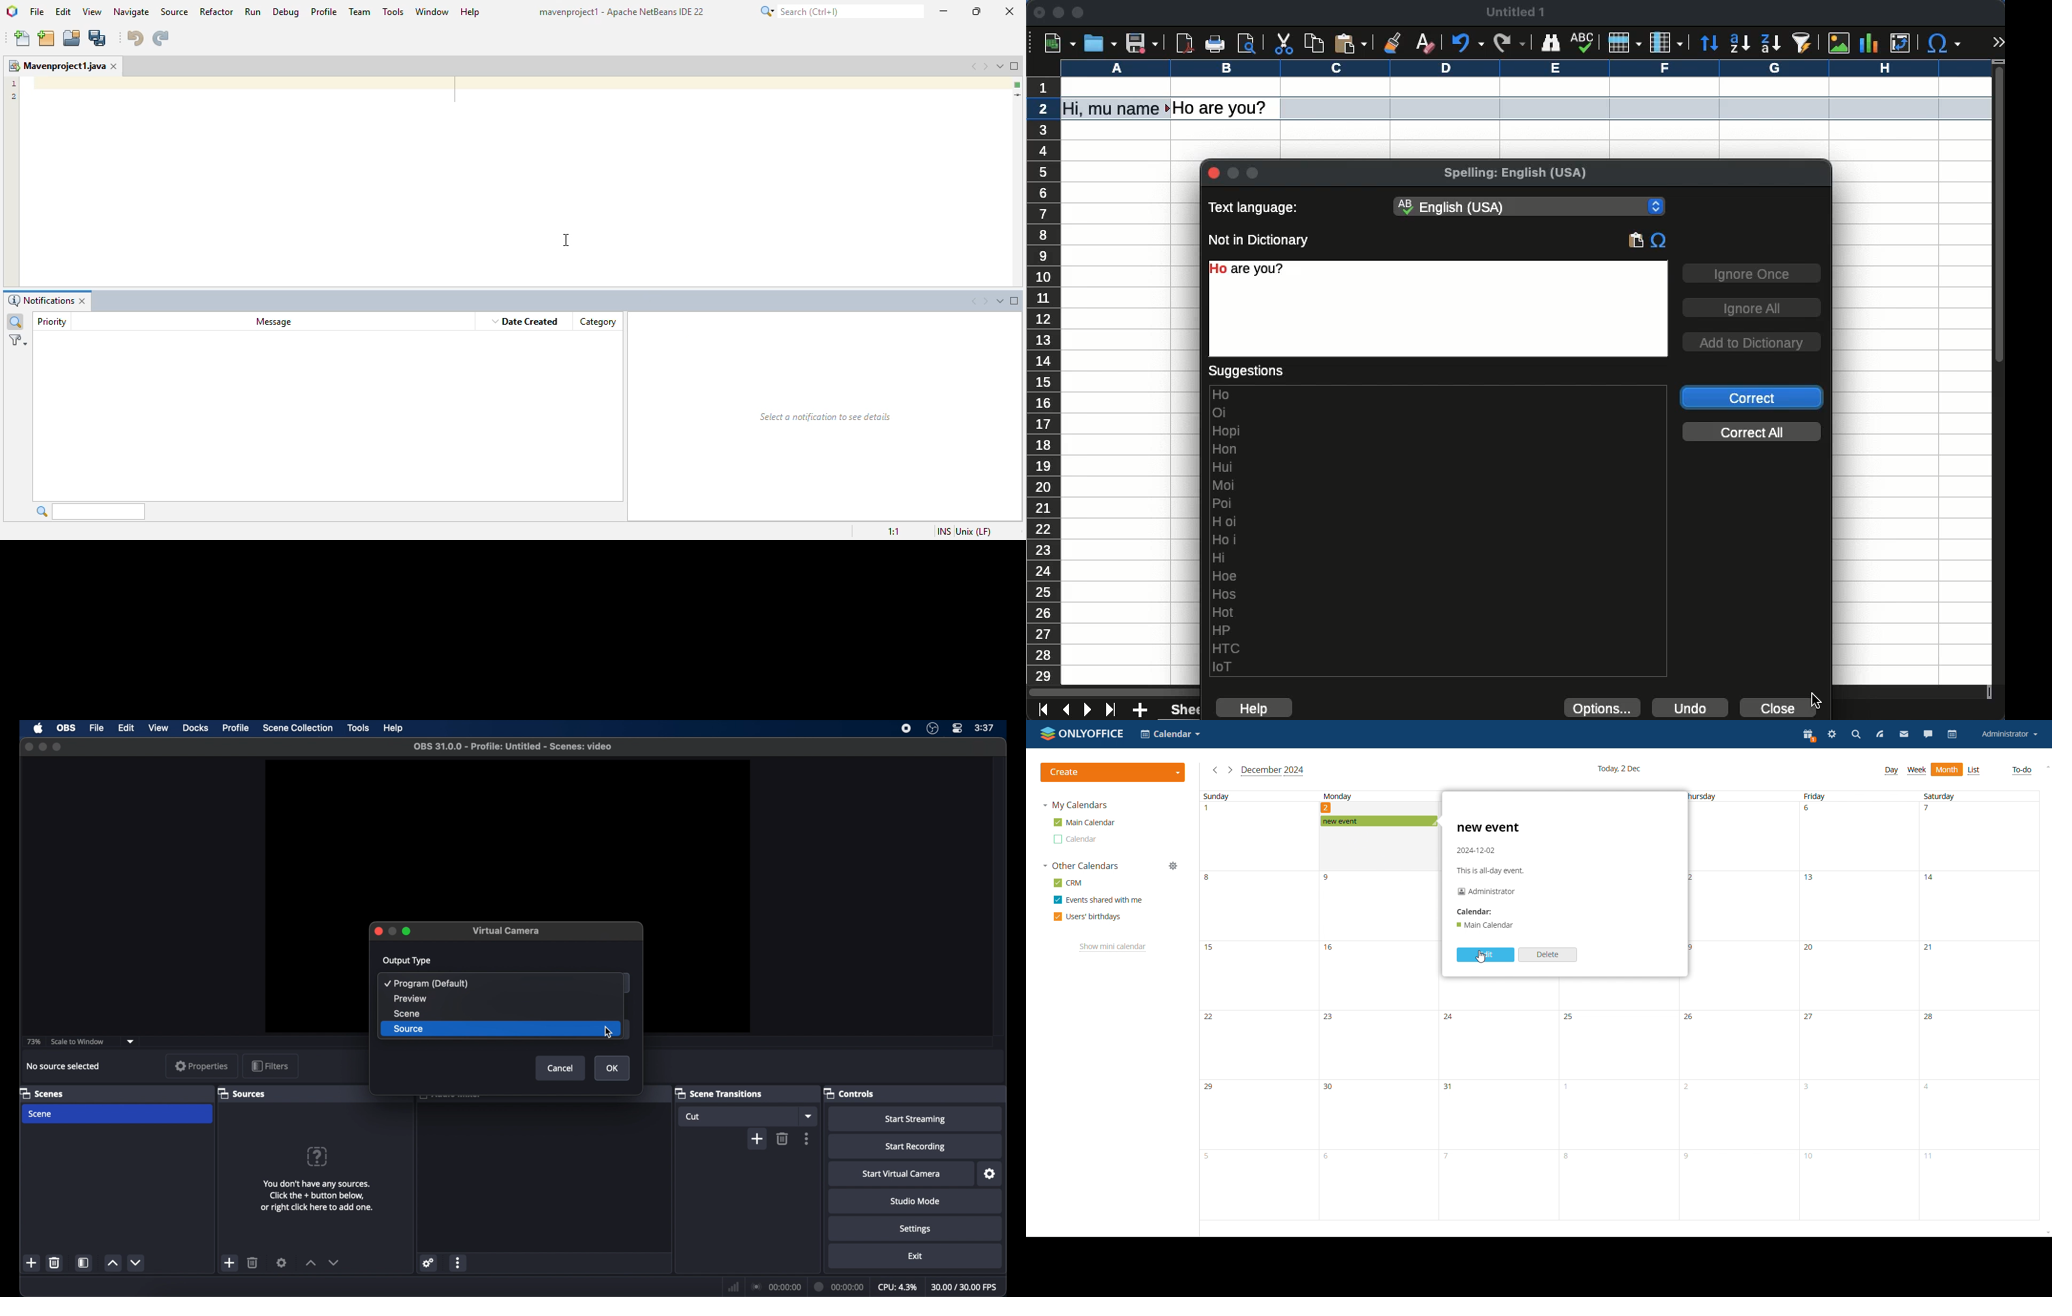 This screenshot has width=2072, height=1316. Describe the element at coordinates (38, 729) in the screenshot. I see `apple icon` at that location.